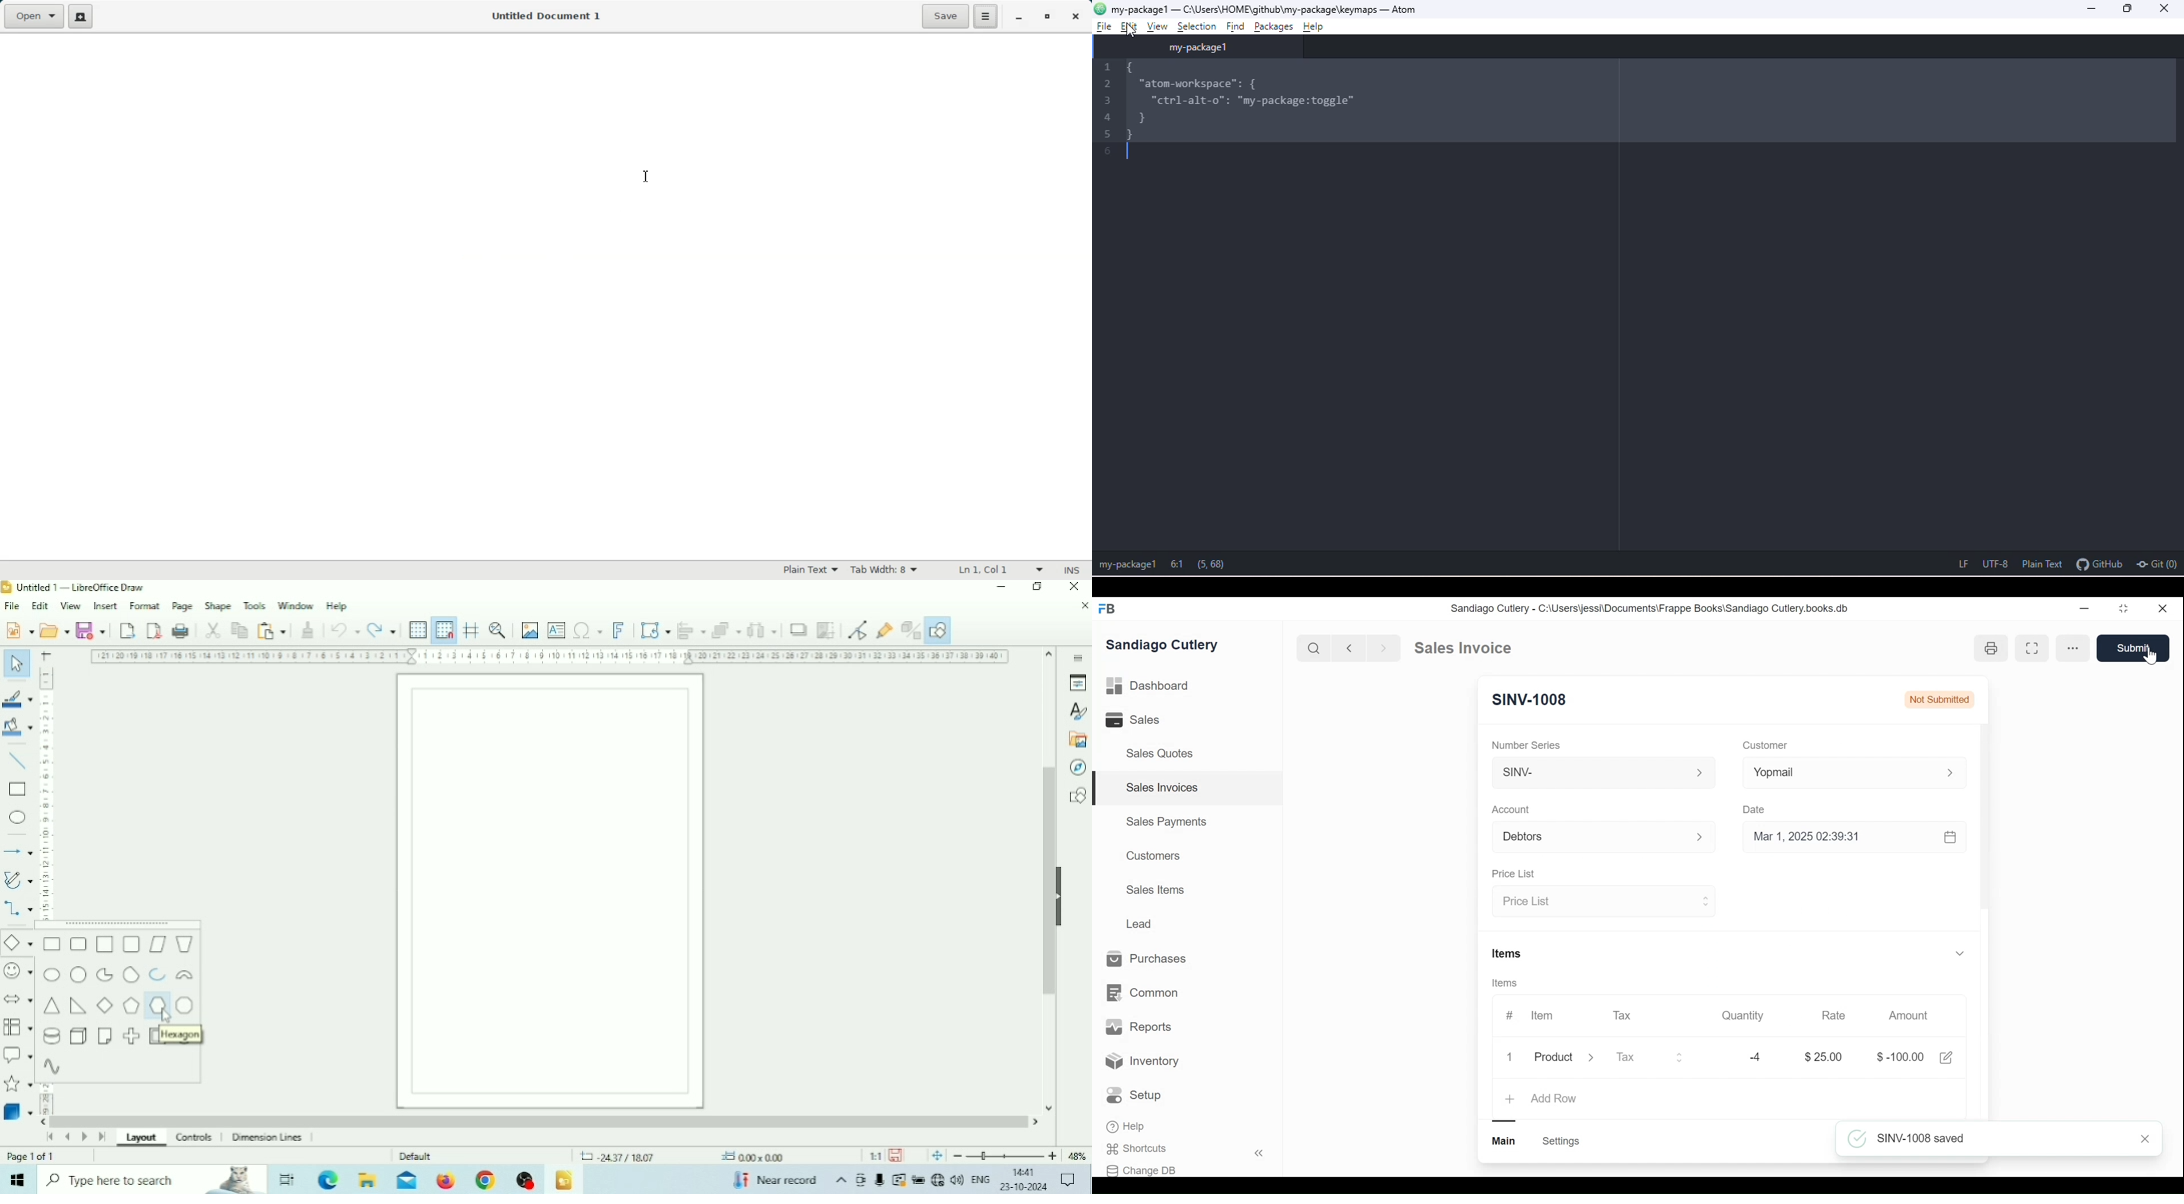 The height and width of the screenshot is (1204, 2184). Describe the element at coordinates (1834, 1015) in the screenshot. I see `Rate` at that location.